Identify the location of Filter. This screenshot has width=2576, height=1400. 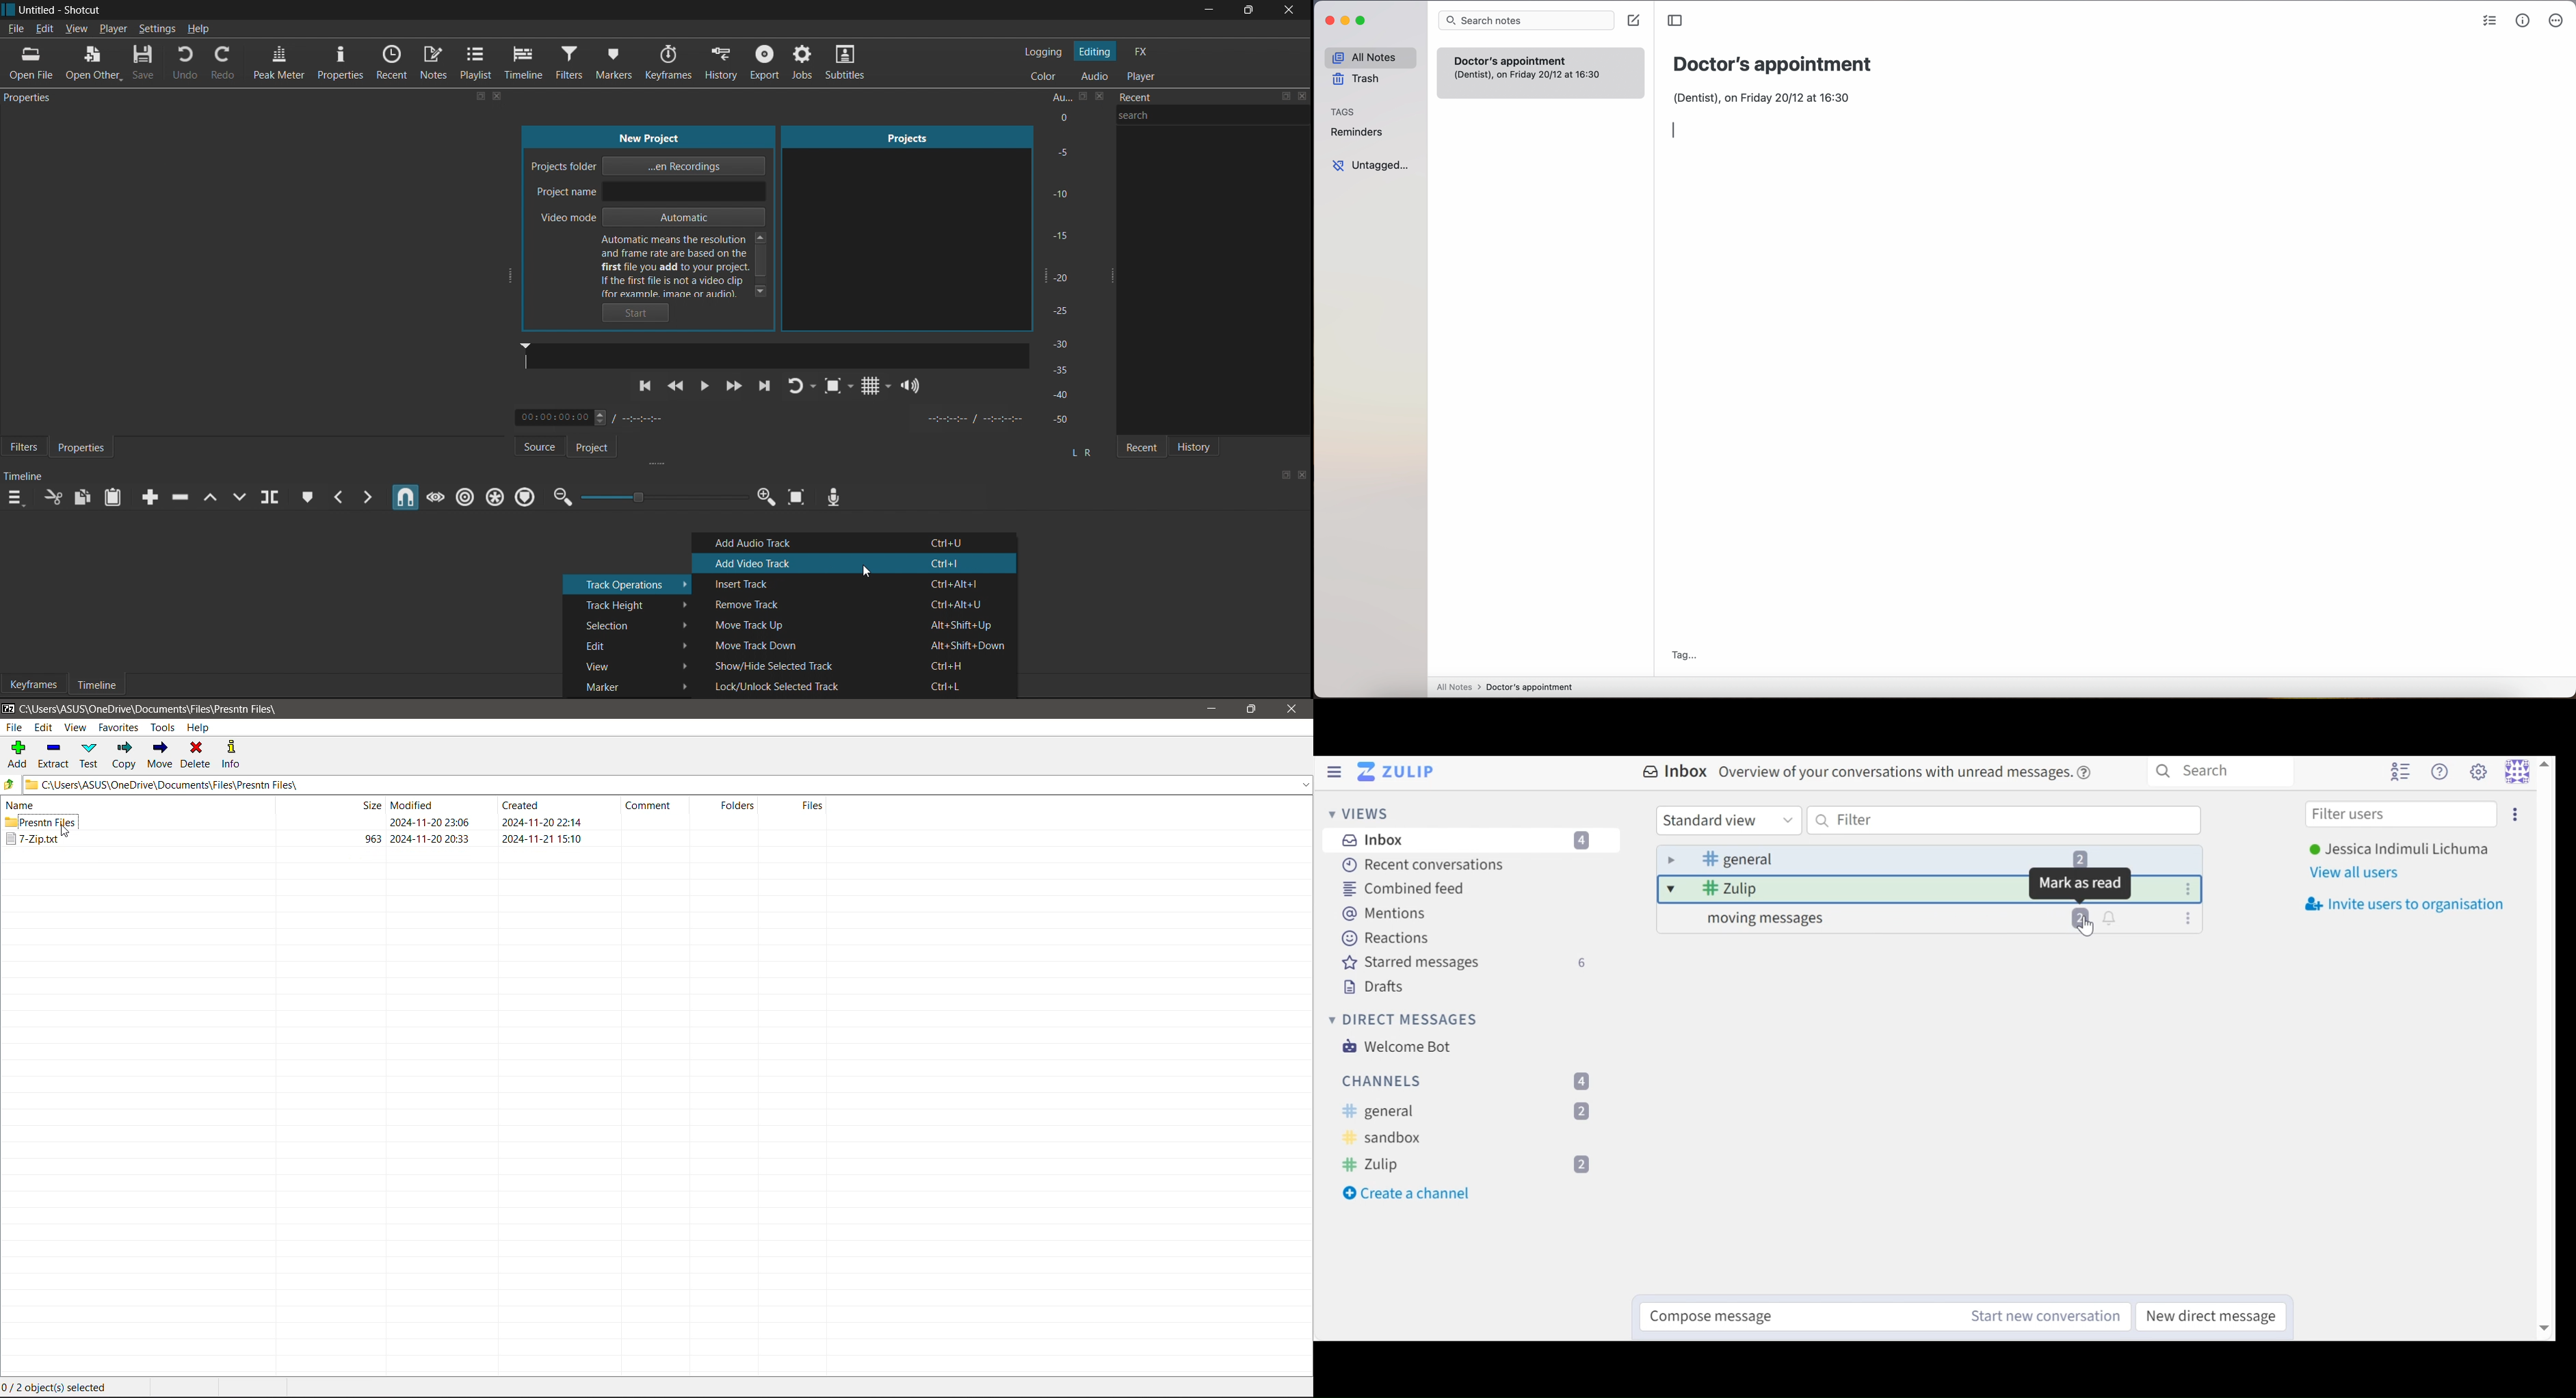
(2002, 821).